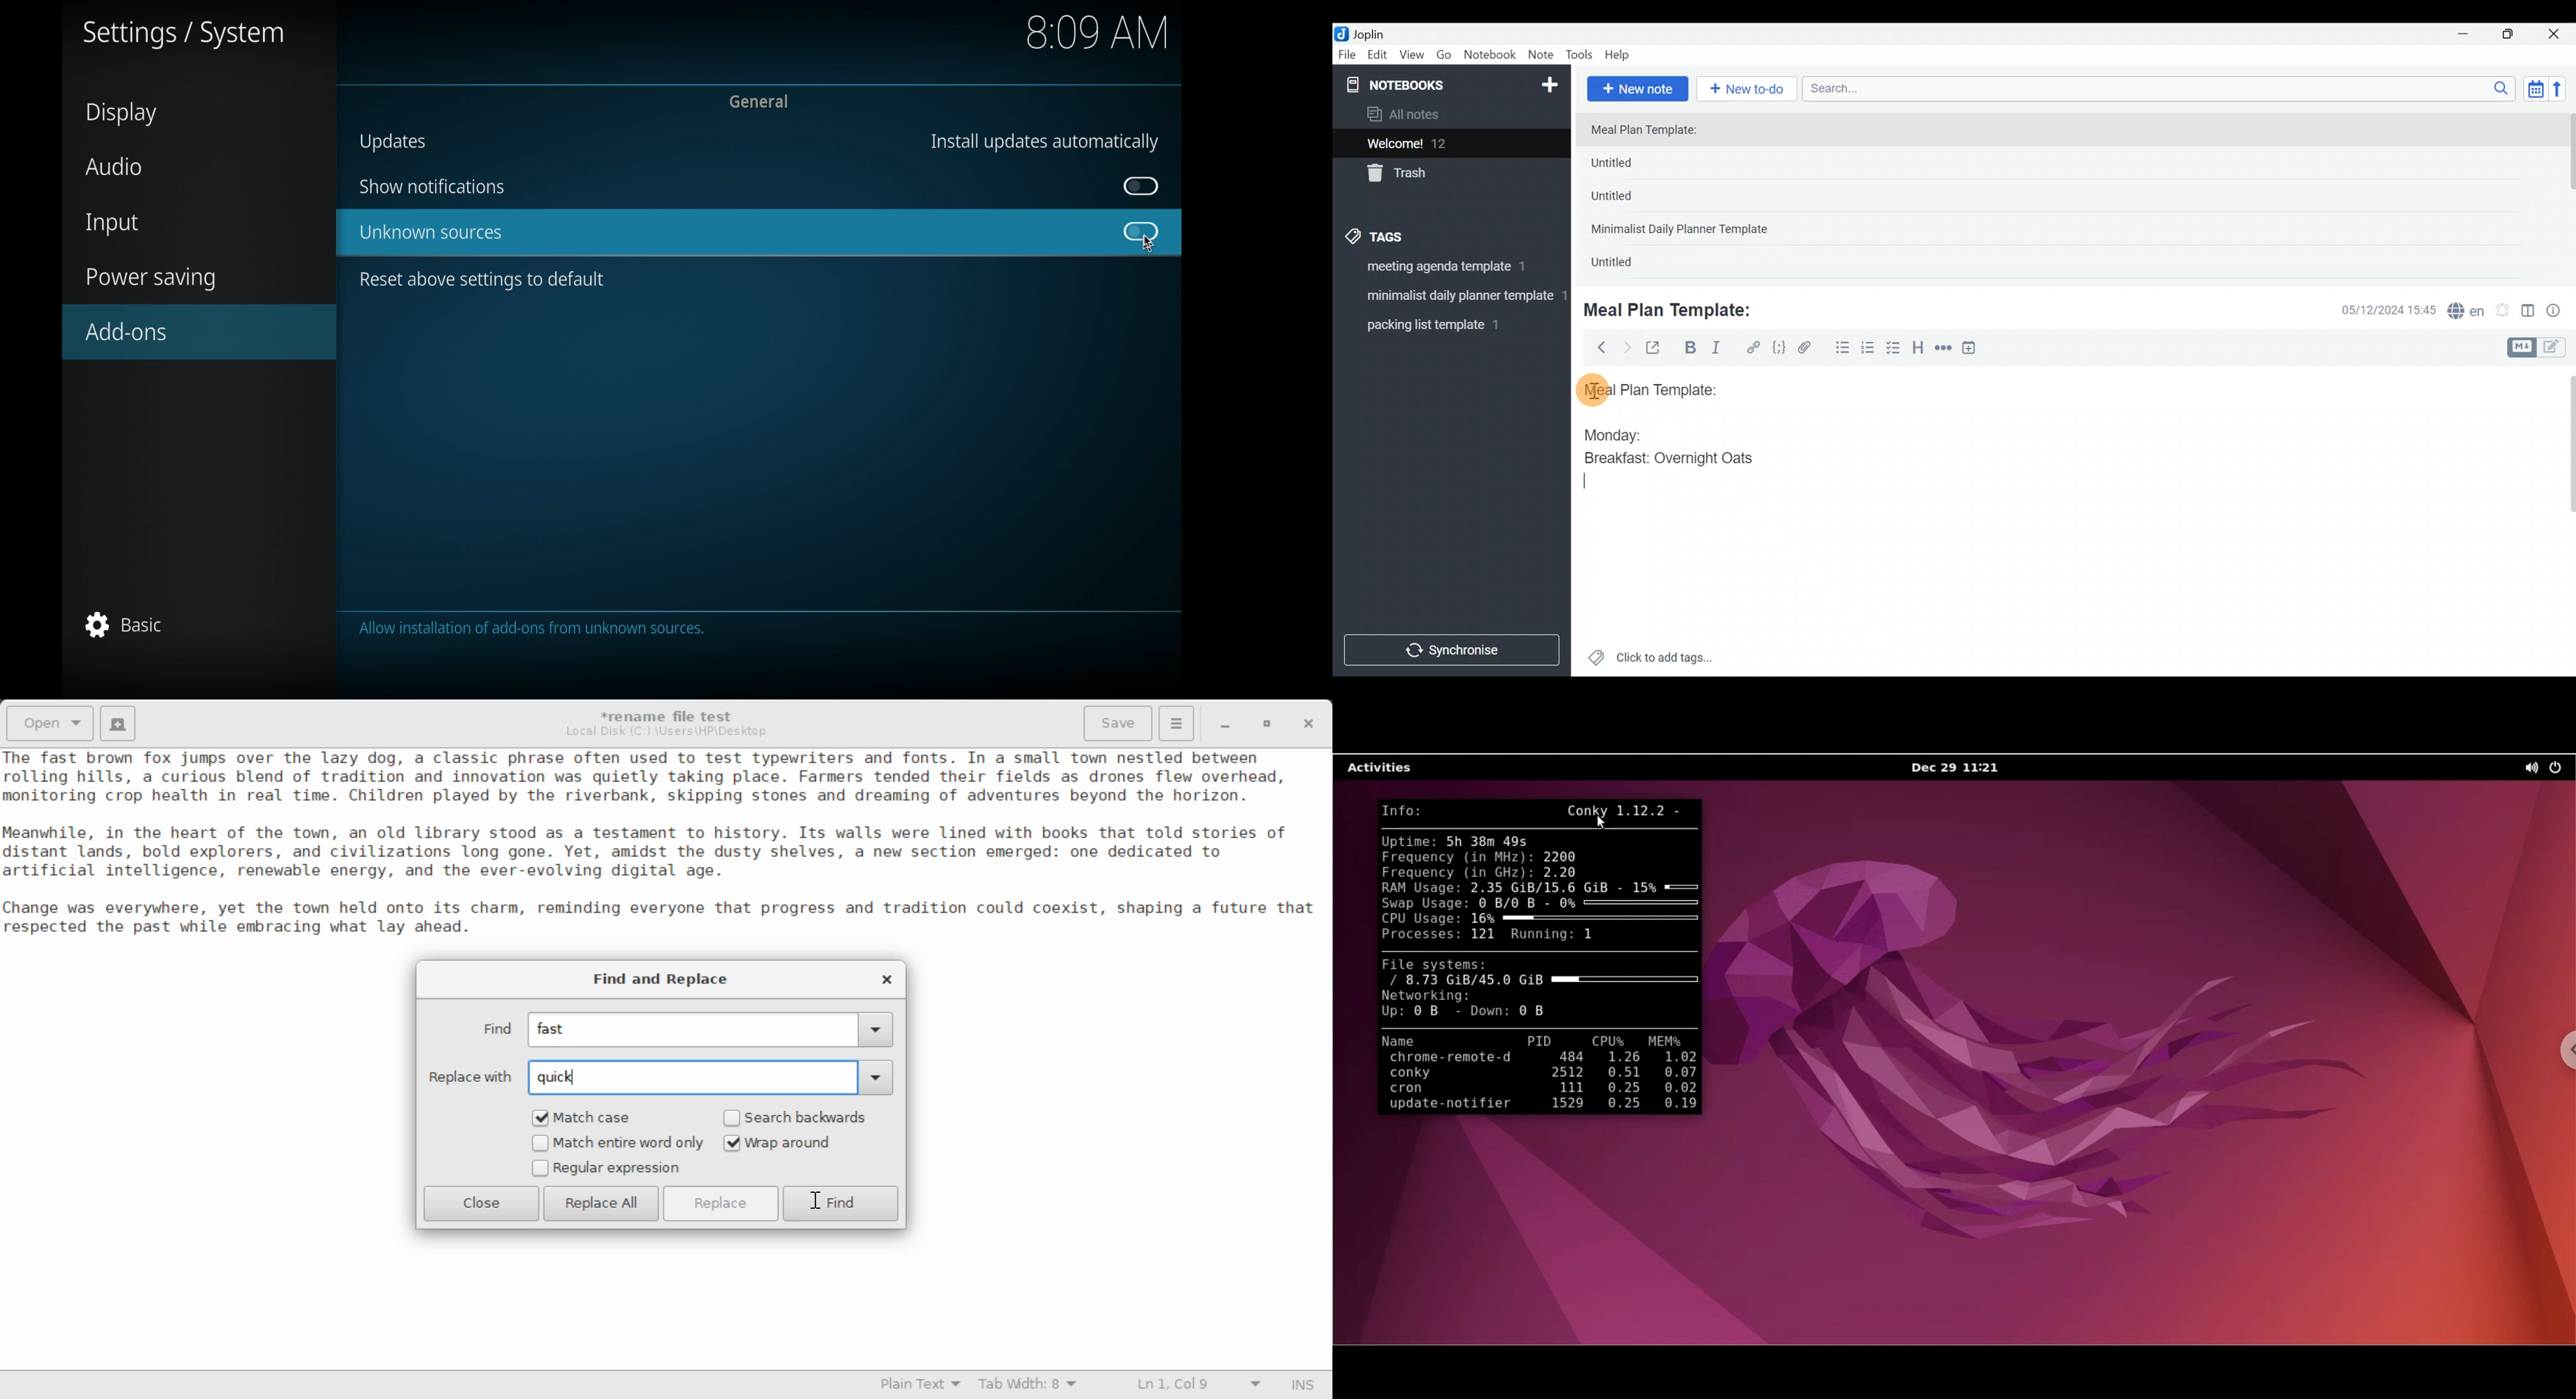  What do you see at coordinates (1448, 270) in the screenshot?
I see `Tag 1` at bounding box center [1448, 270].